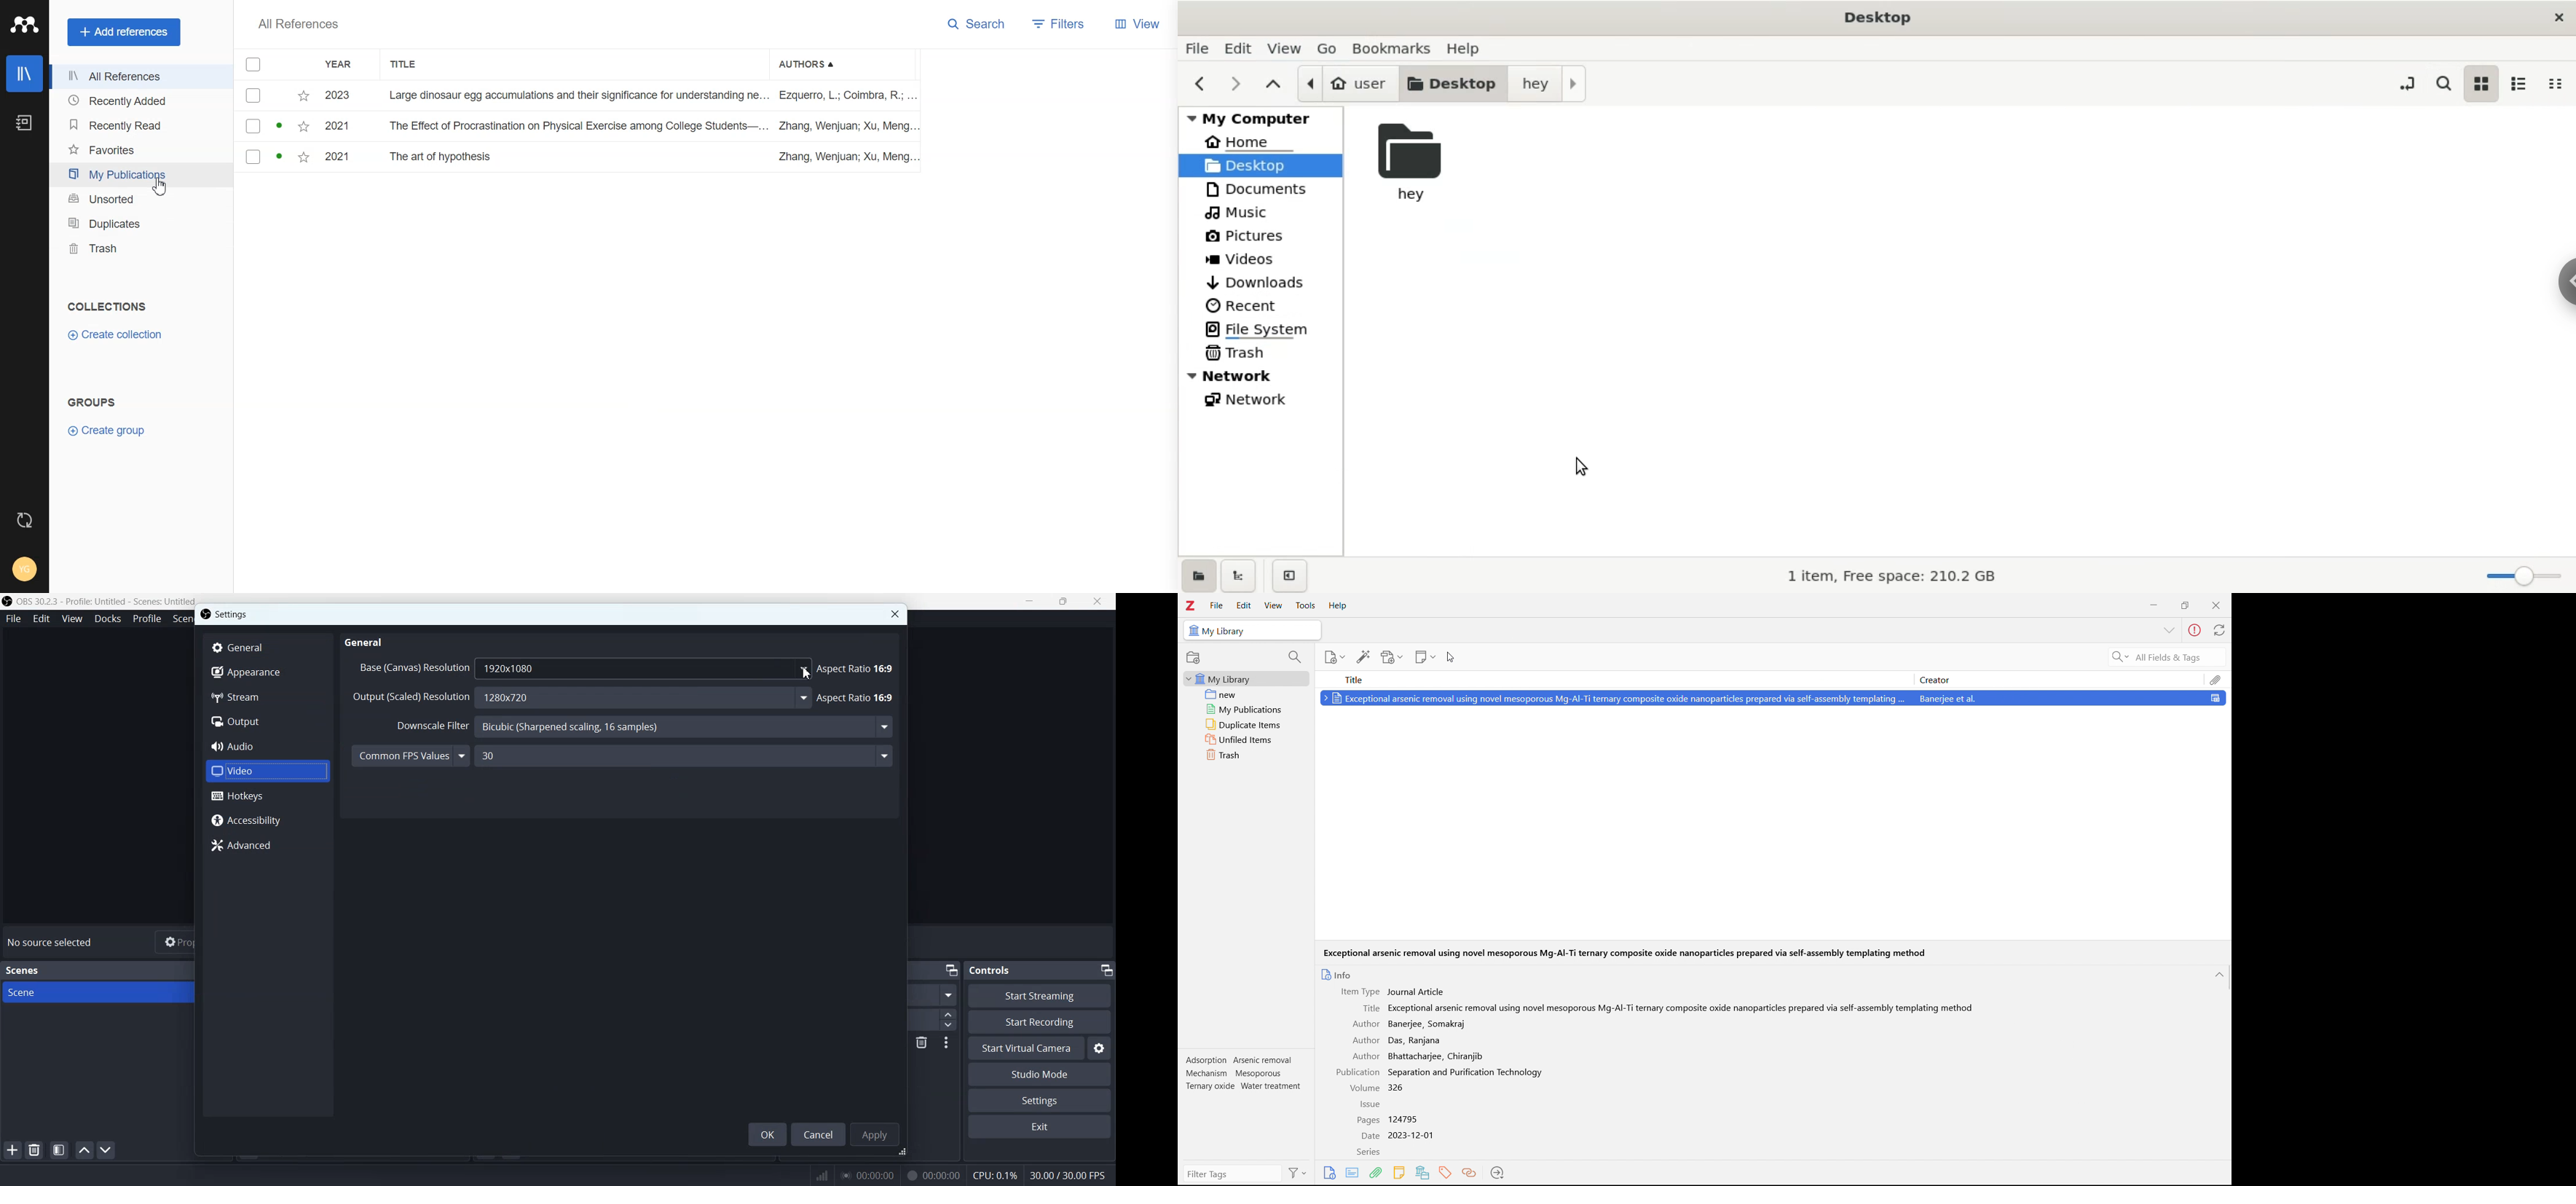 The height and width of the screenshot is (1204, 2576). I want to click on Notebook, so click(25, 123).